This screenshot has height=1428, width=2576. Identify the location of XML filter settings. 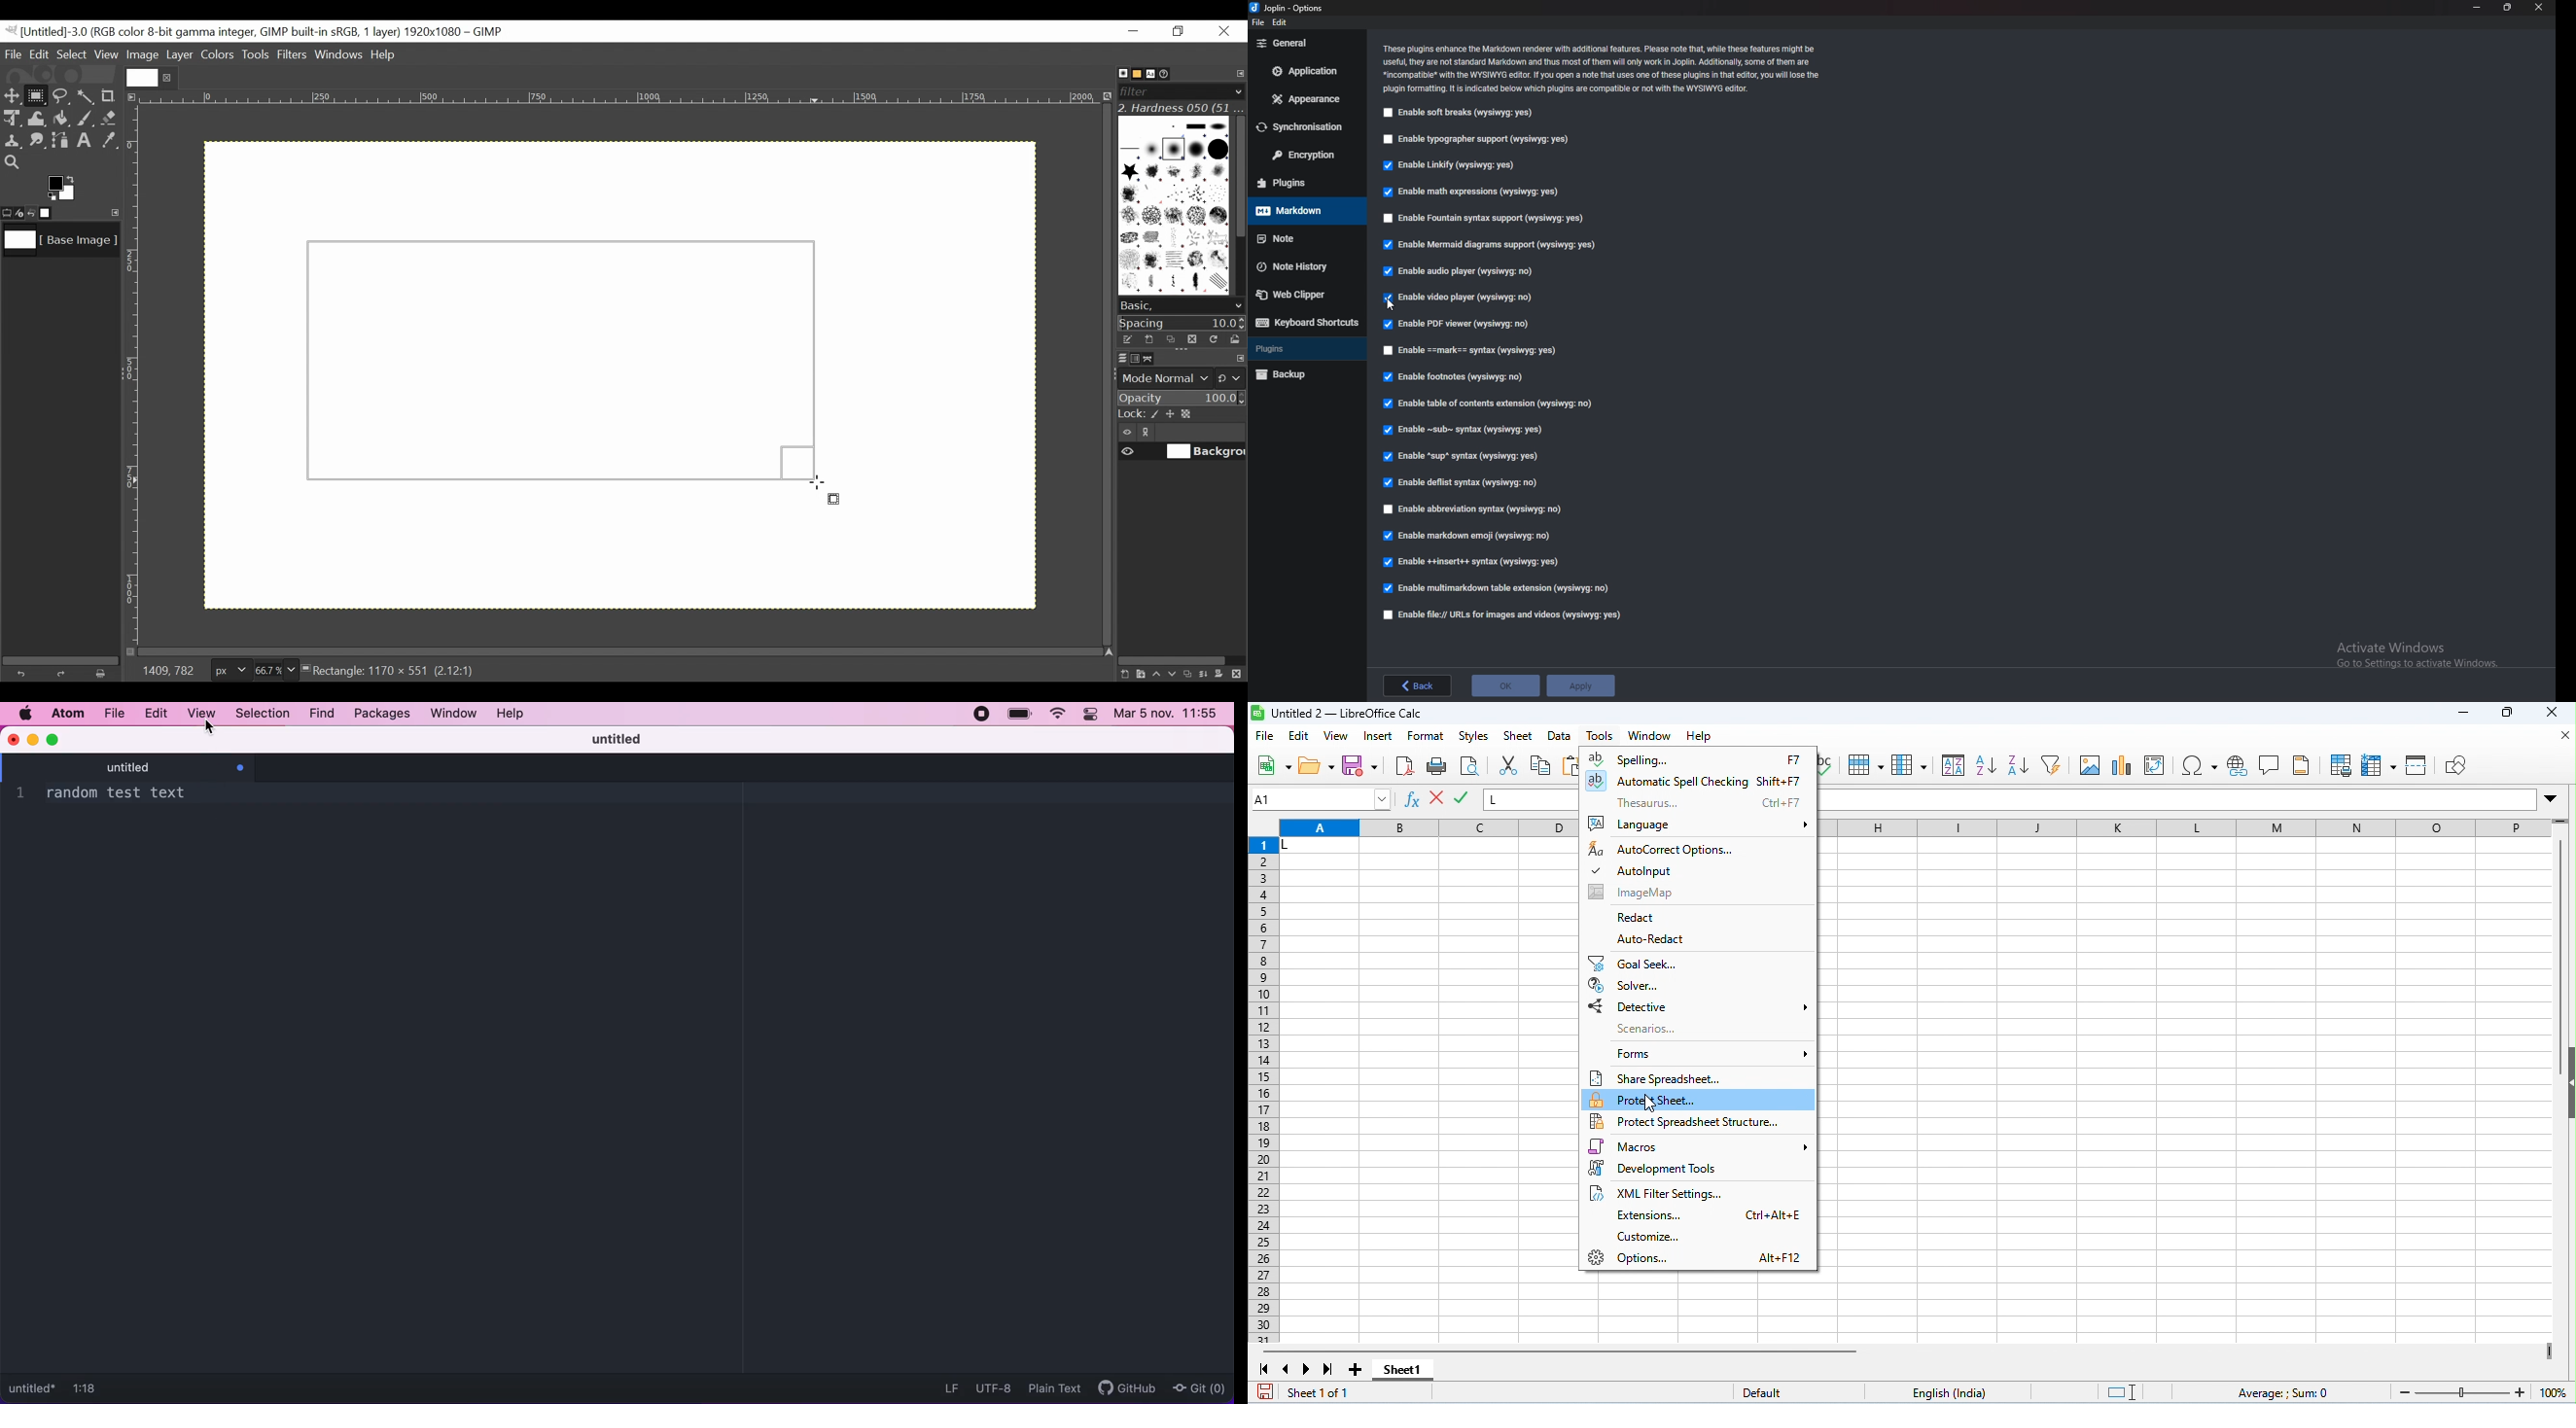
(1661, 1194).